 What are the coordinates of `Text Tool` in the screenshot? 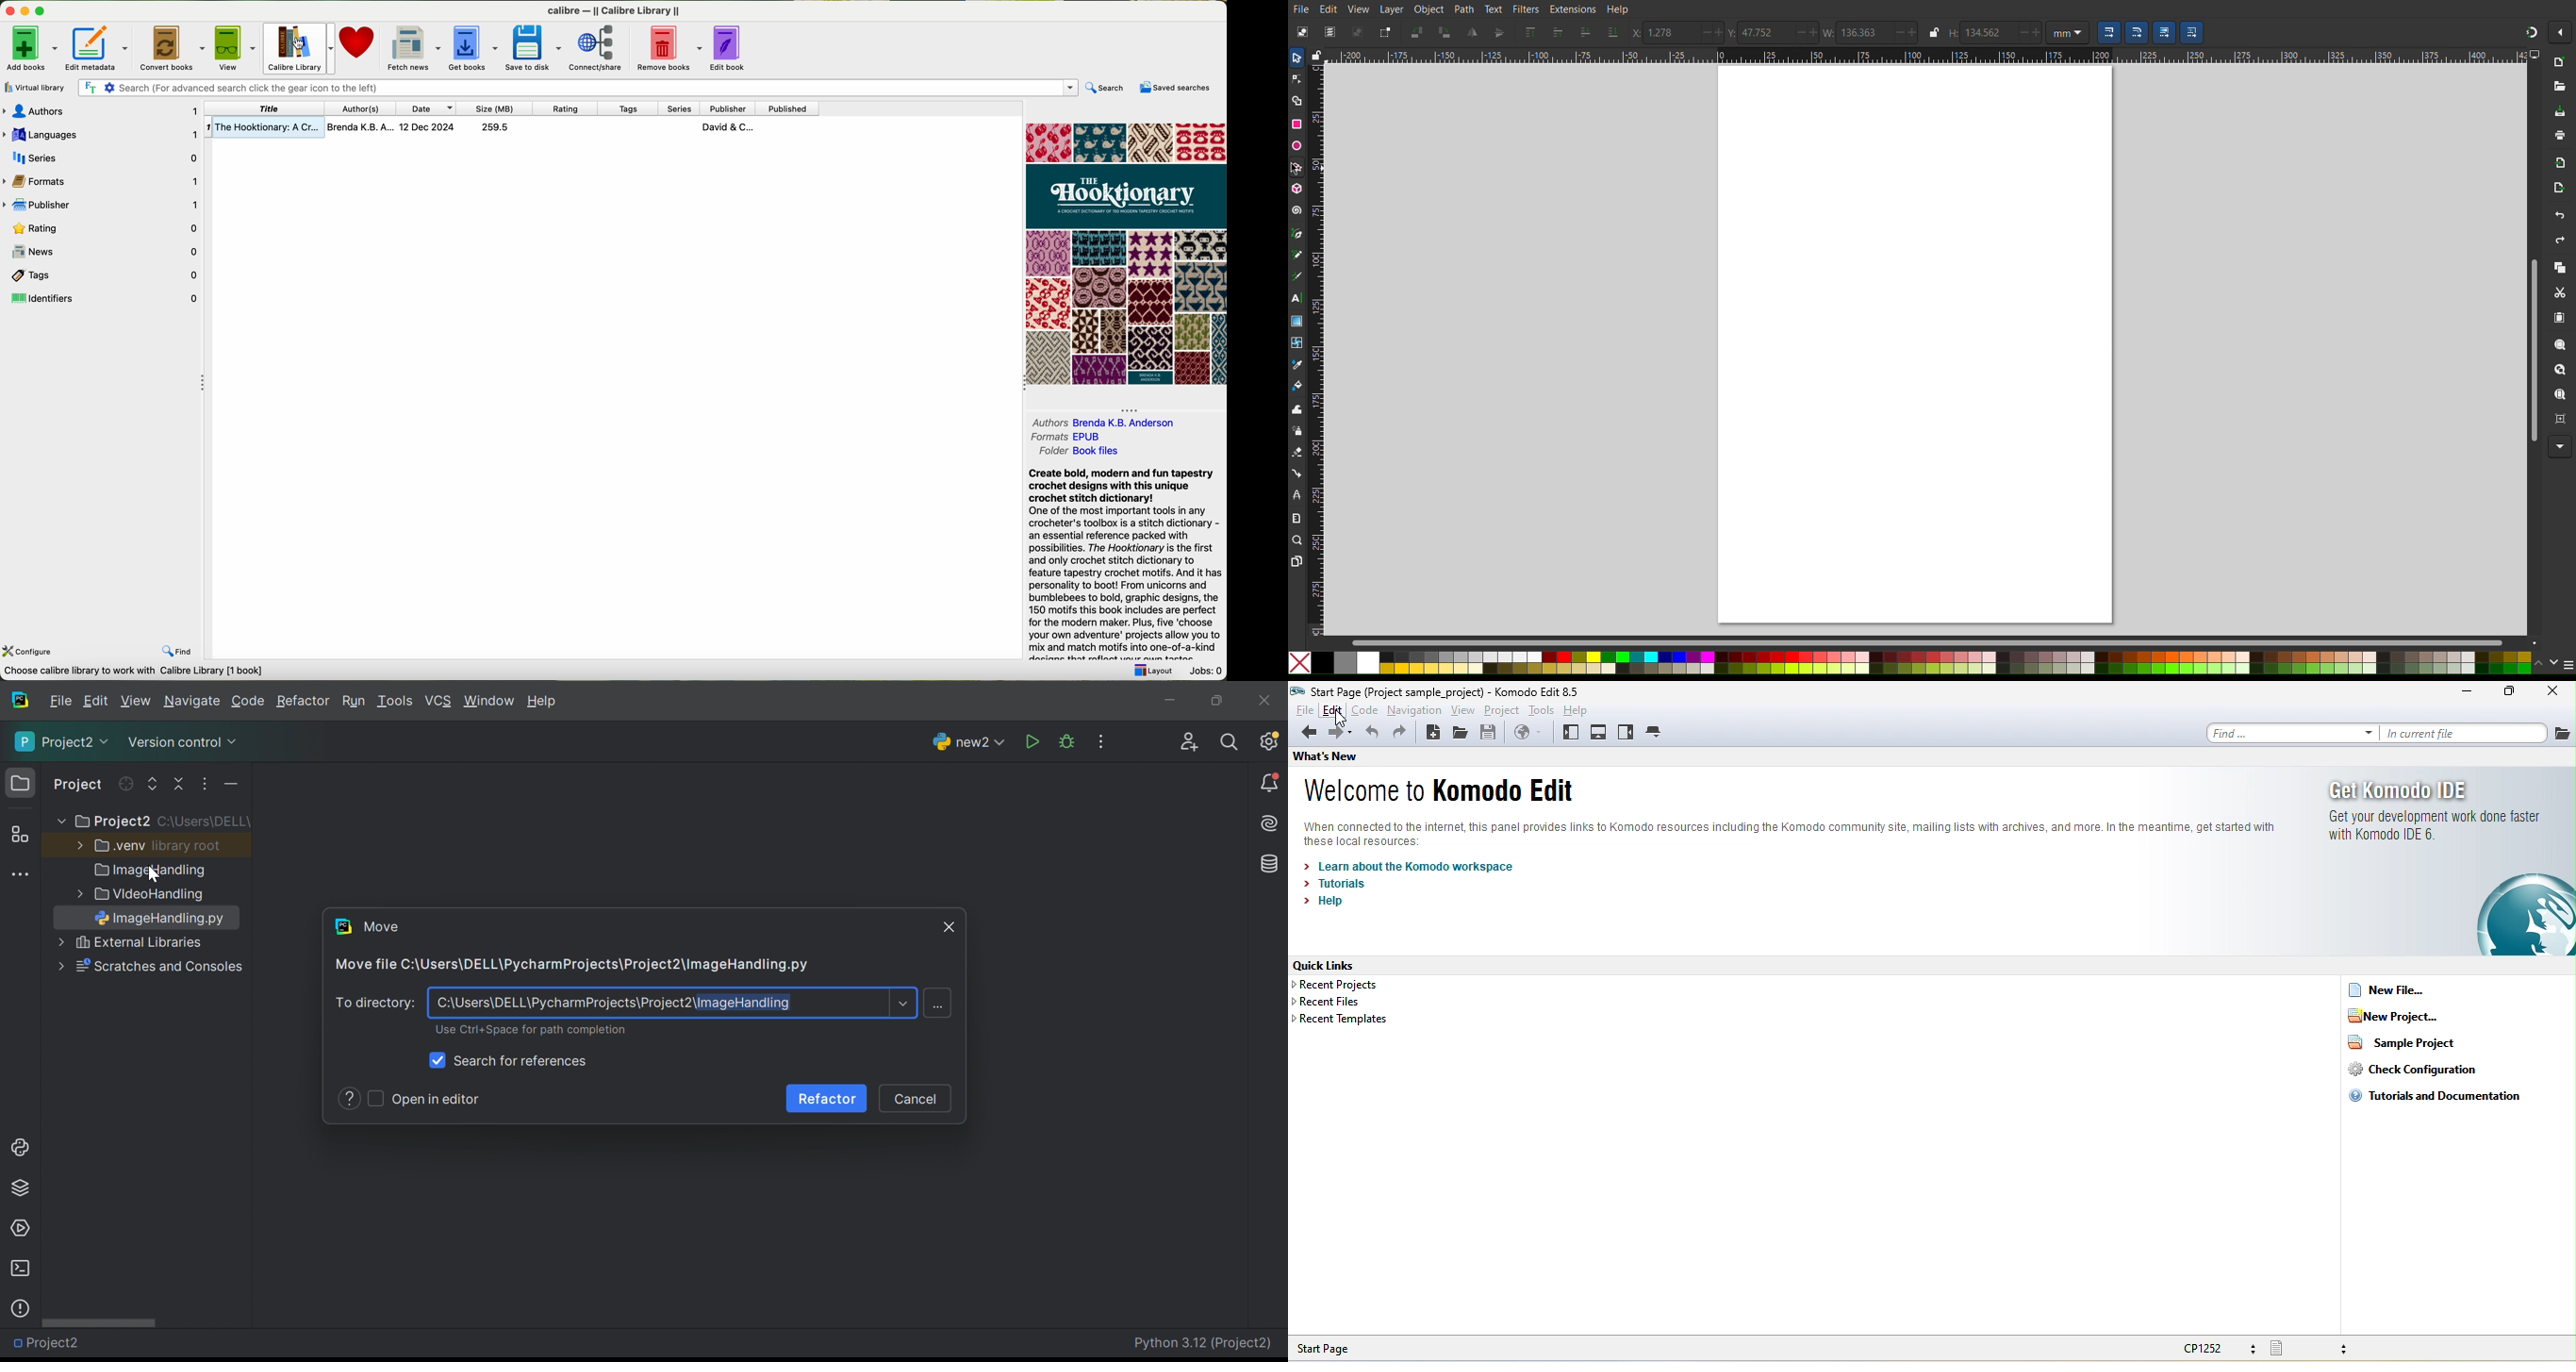 It's located at (1297, 299).